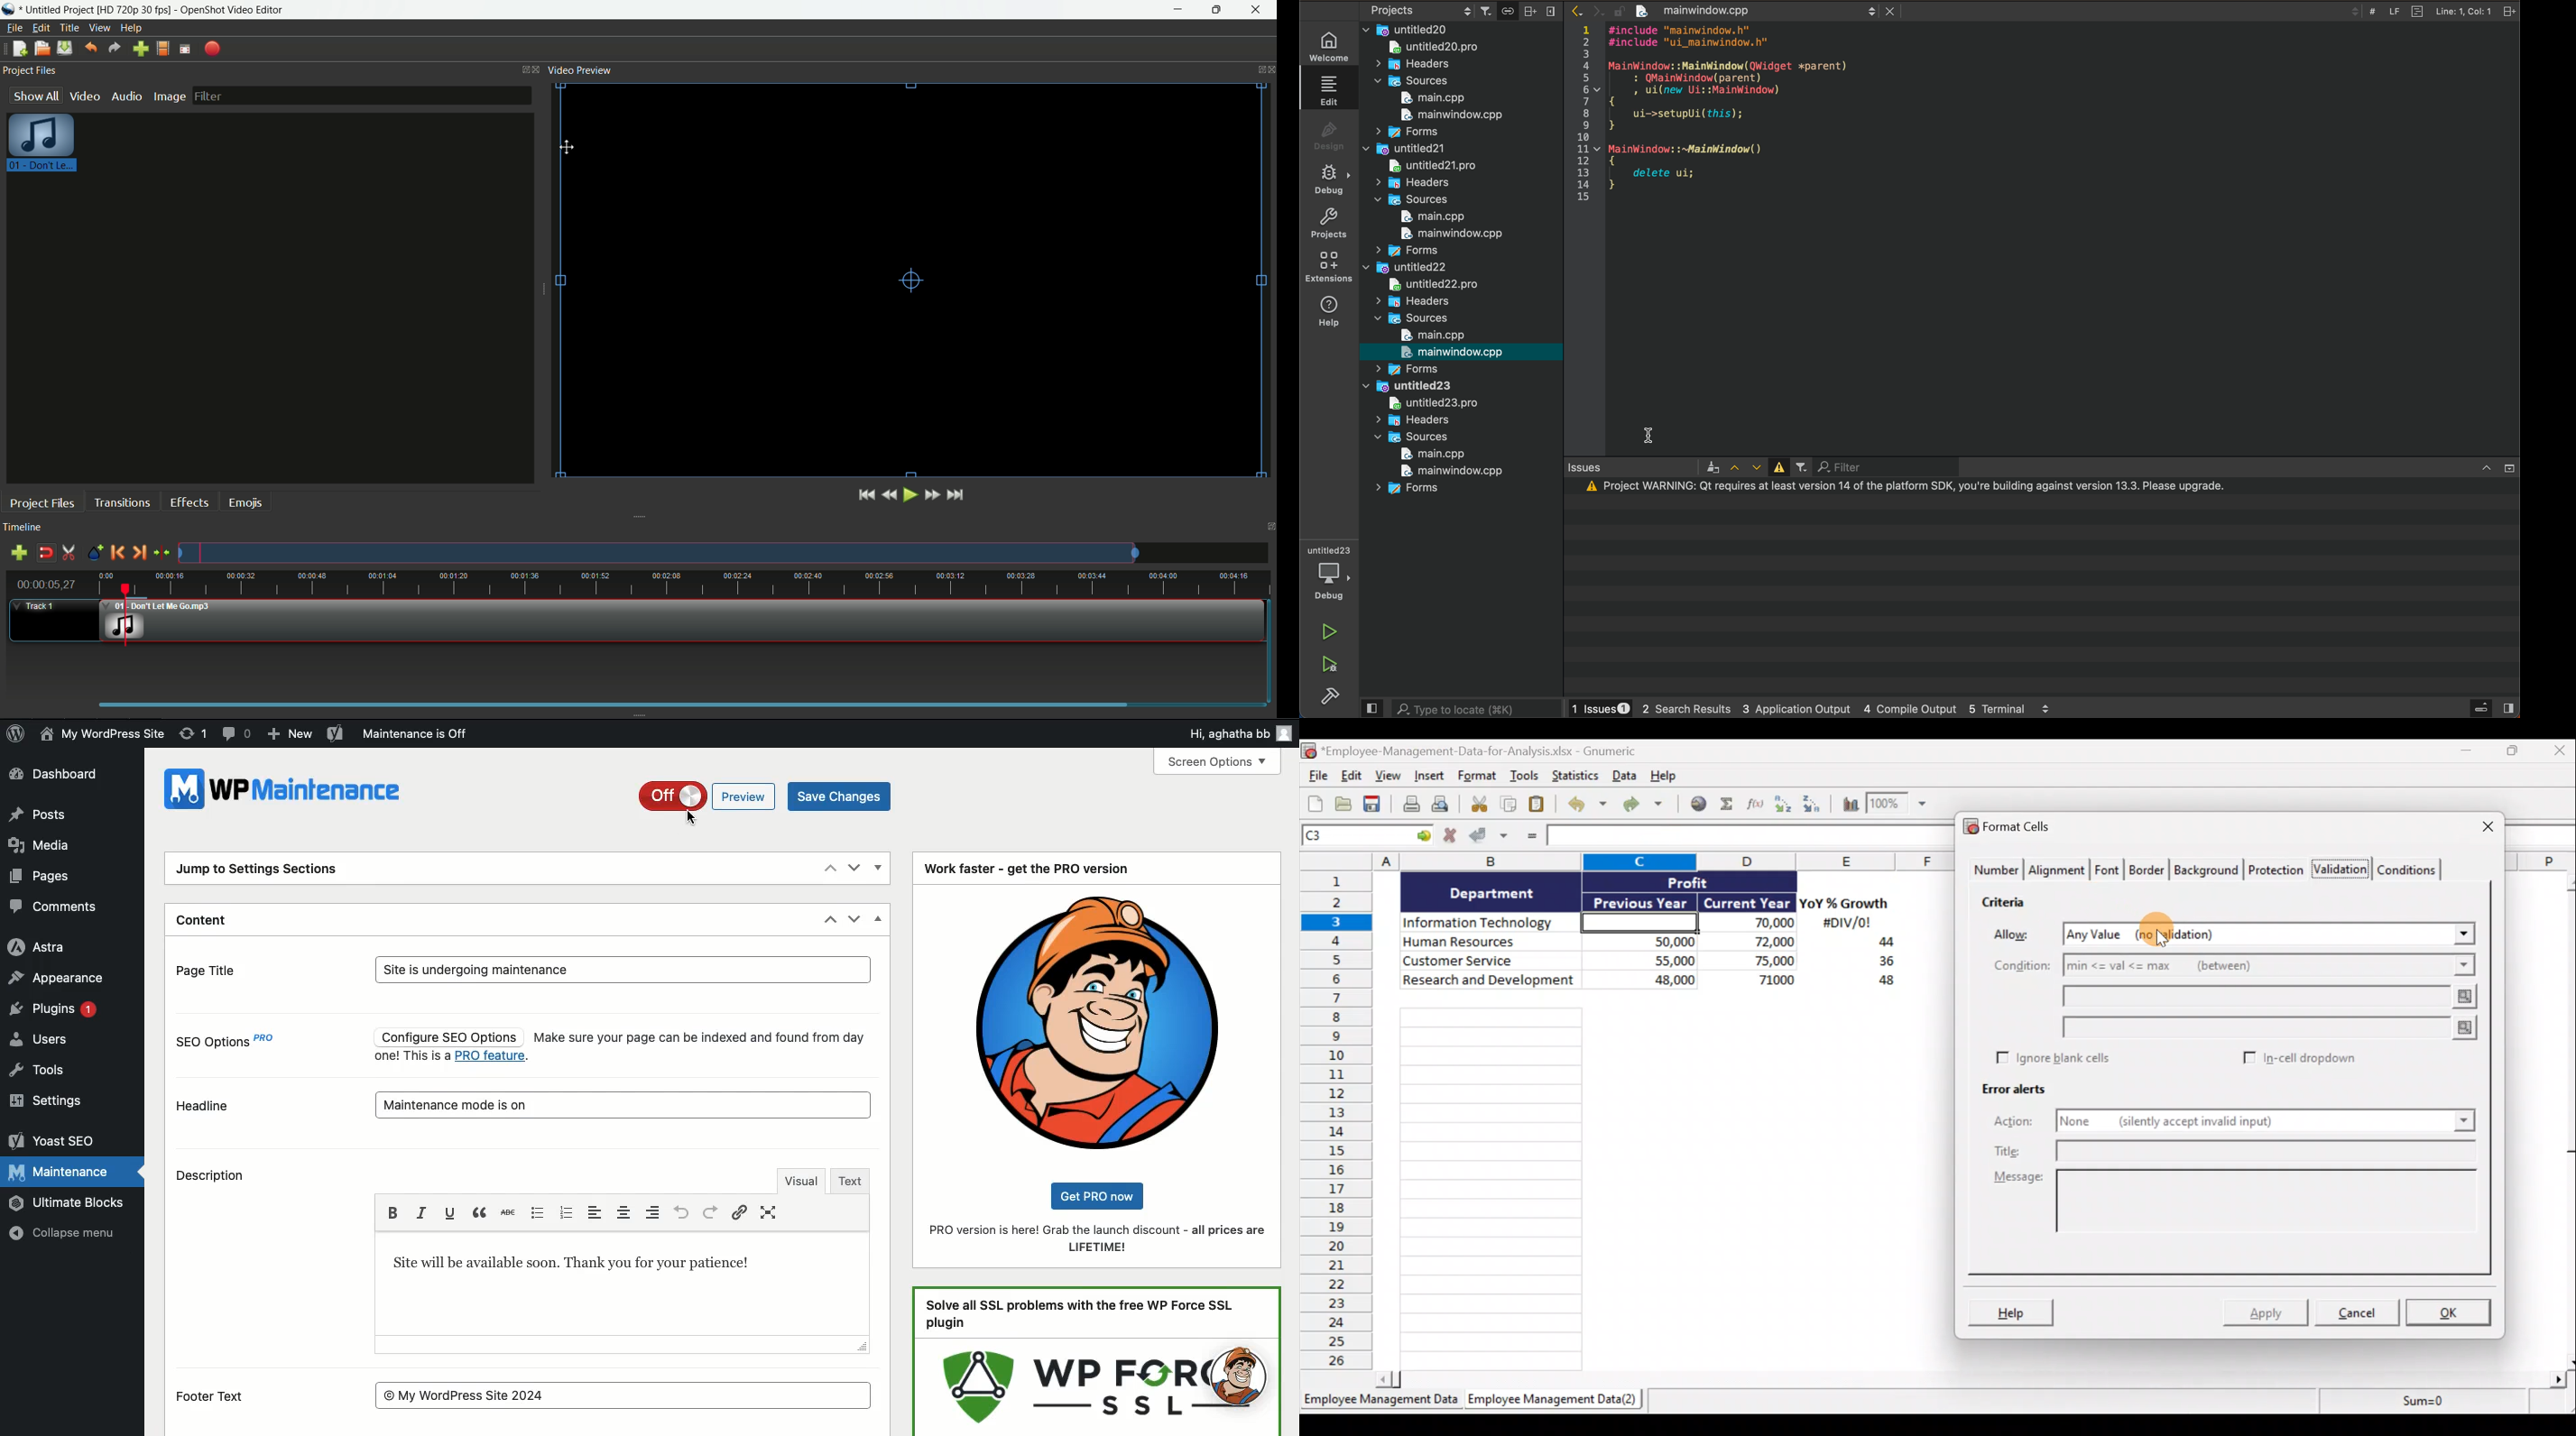 Image resolution: width=2576 pixels, height=1456 pixels. I want to click on debug, so click(1329, 182).